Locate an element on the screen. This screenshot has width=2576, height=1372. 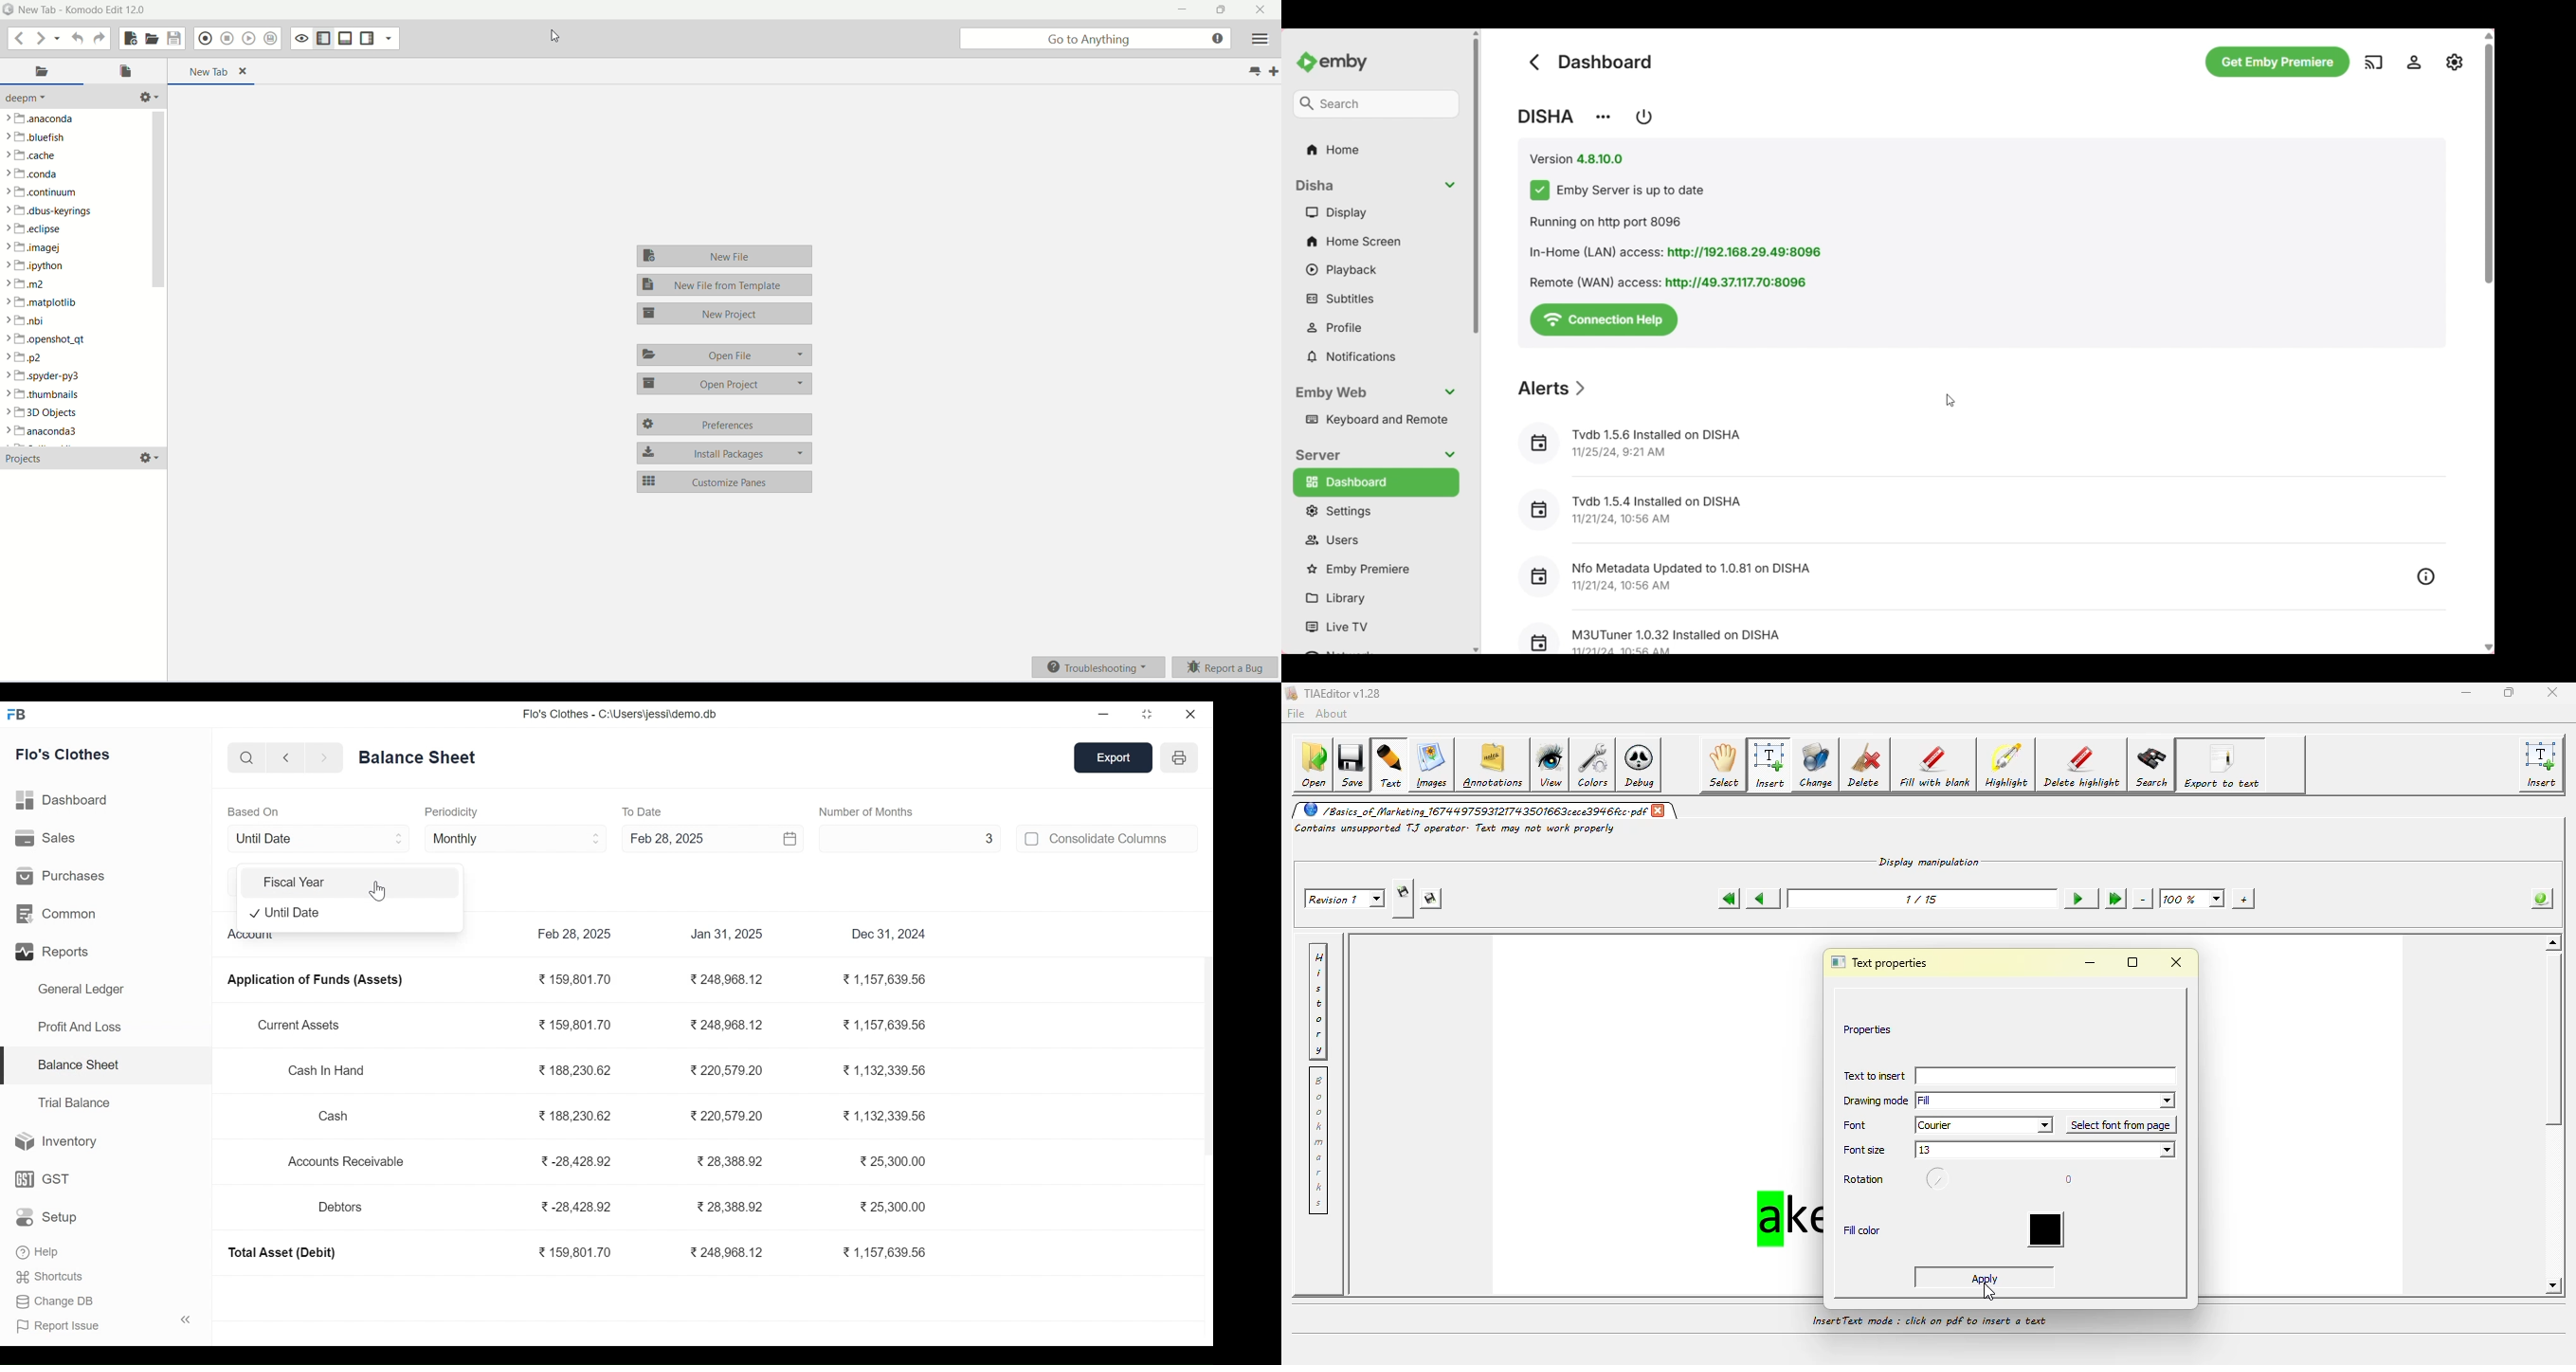
FB logo is located at coordinates (17, 713).